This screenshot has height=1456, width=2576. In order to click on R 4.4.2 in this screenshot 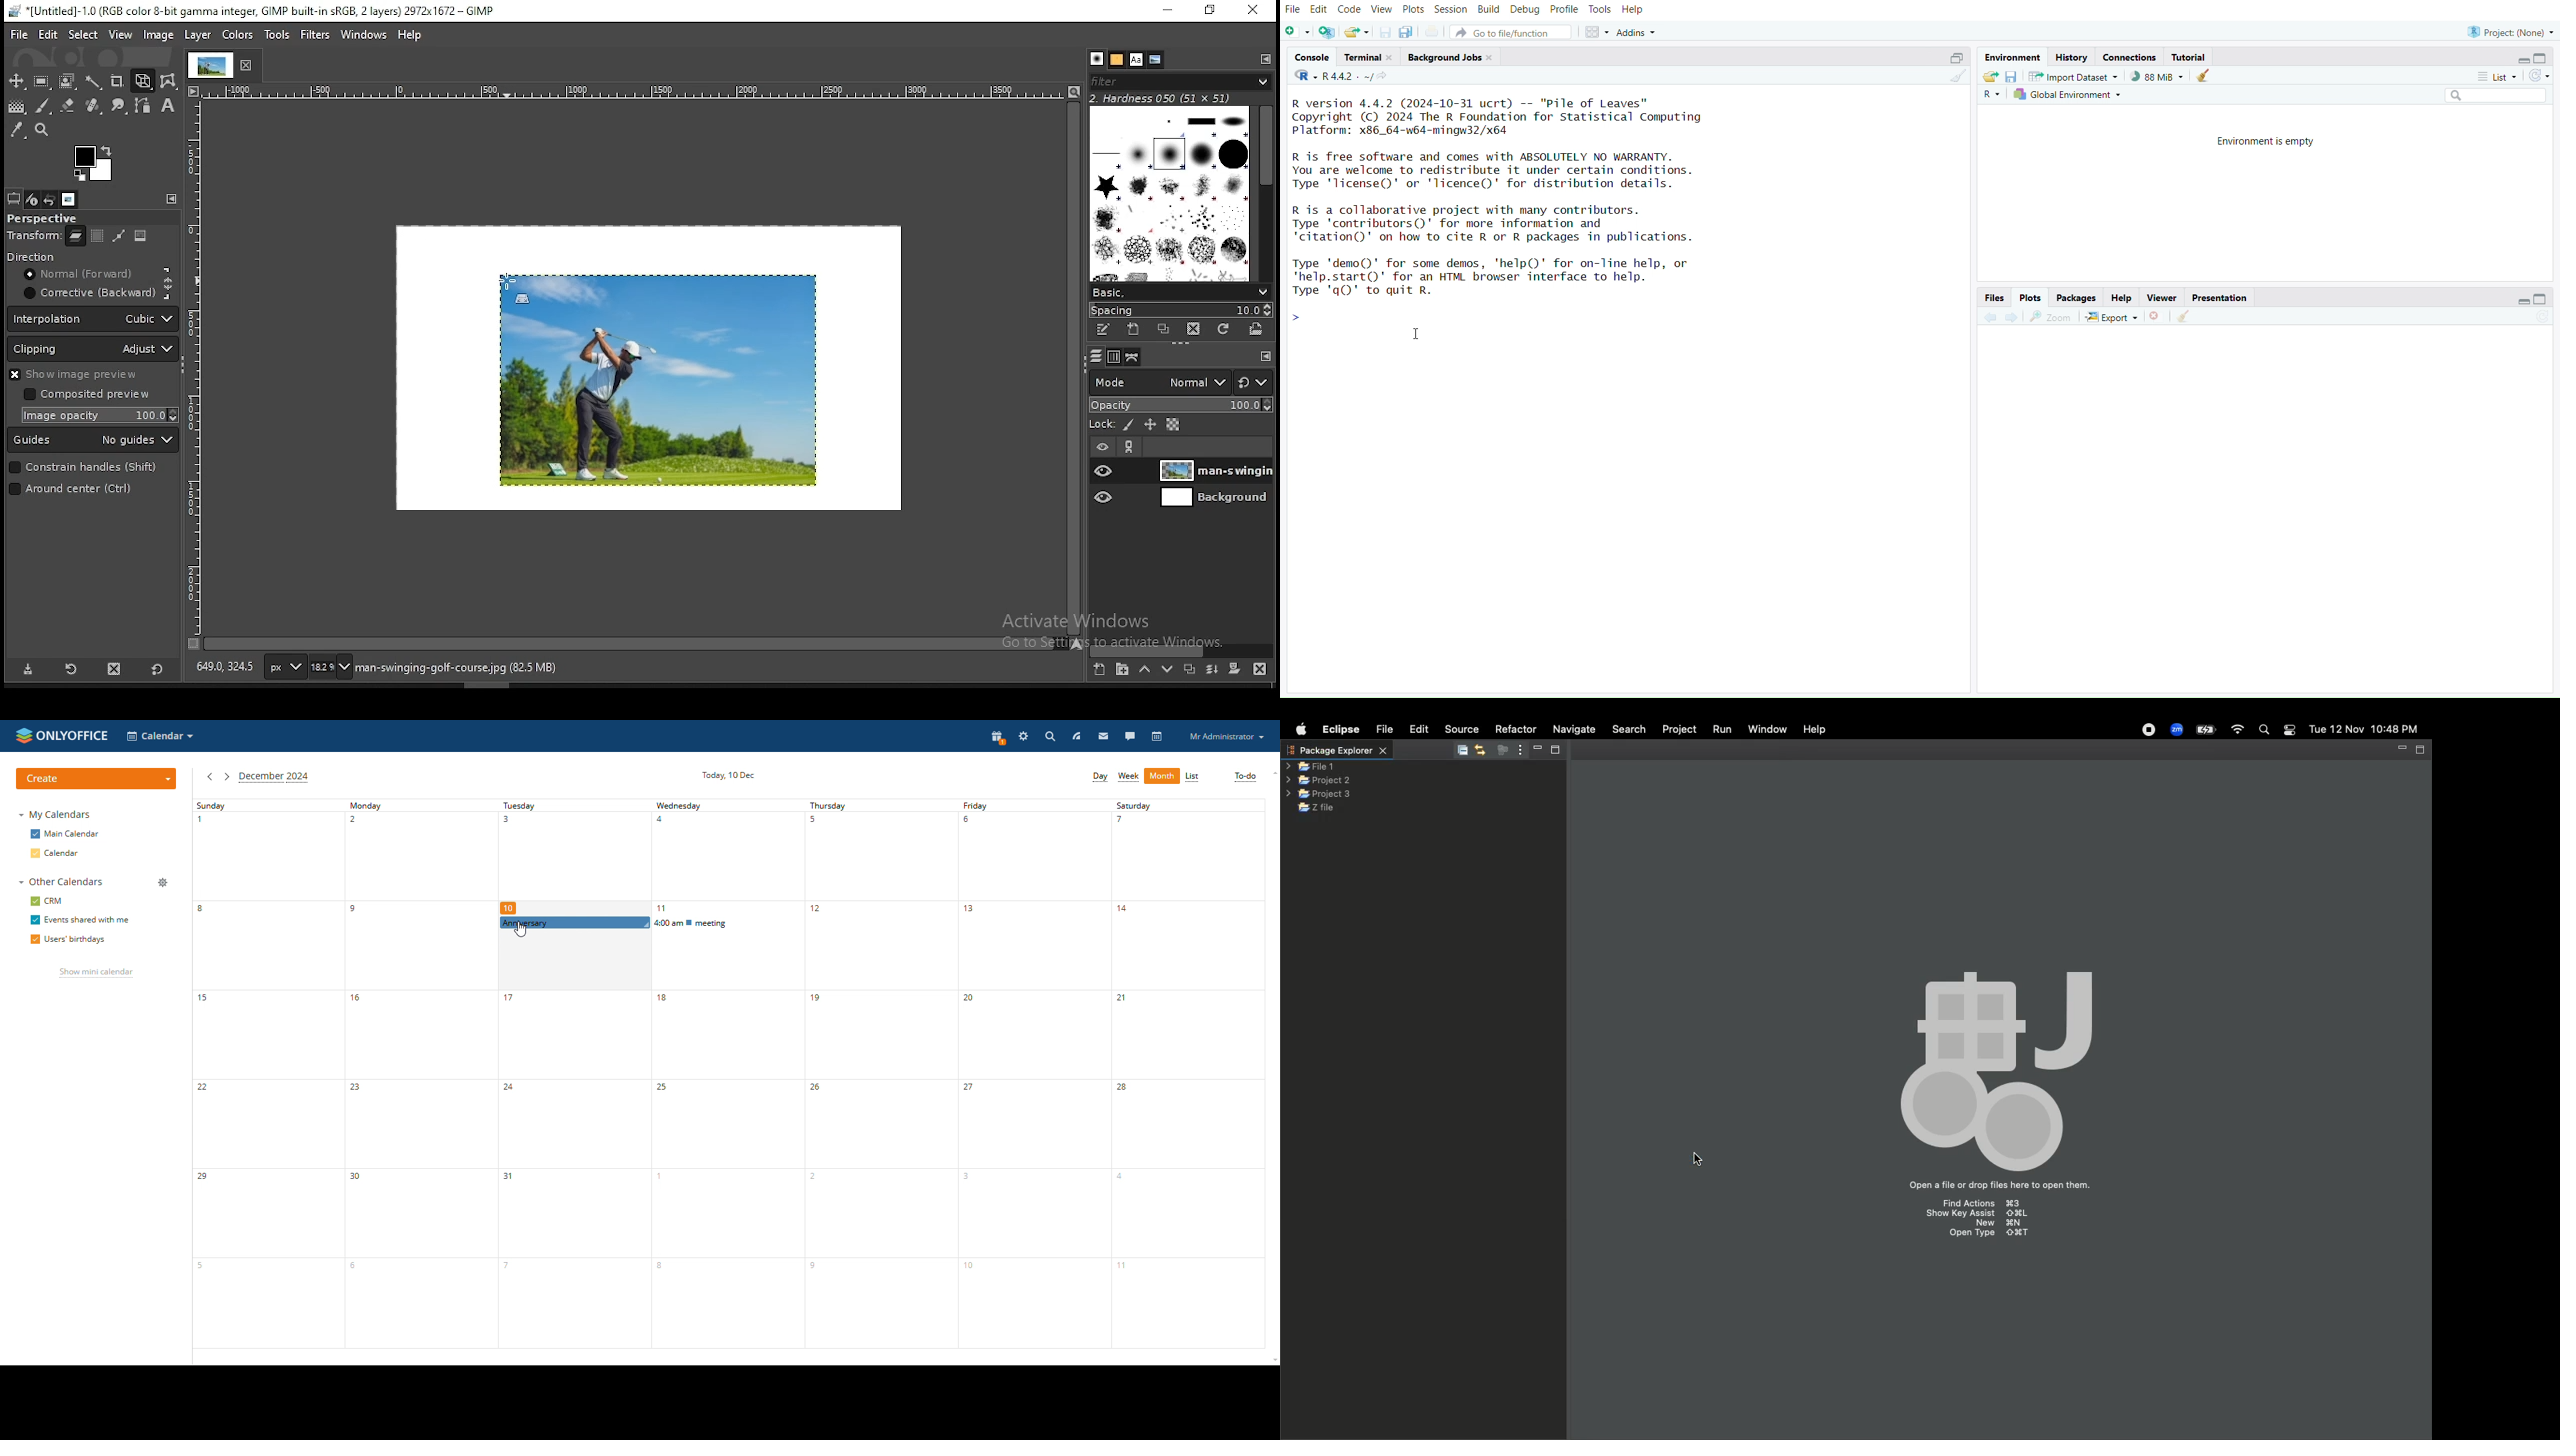, I will do `click(1334, 77)`.